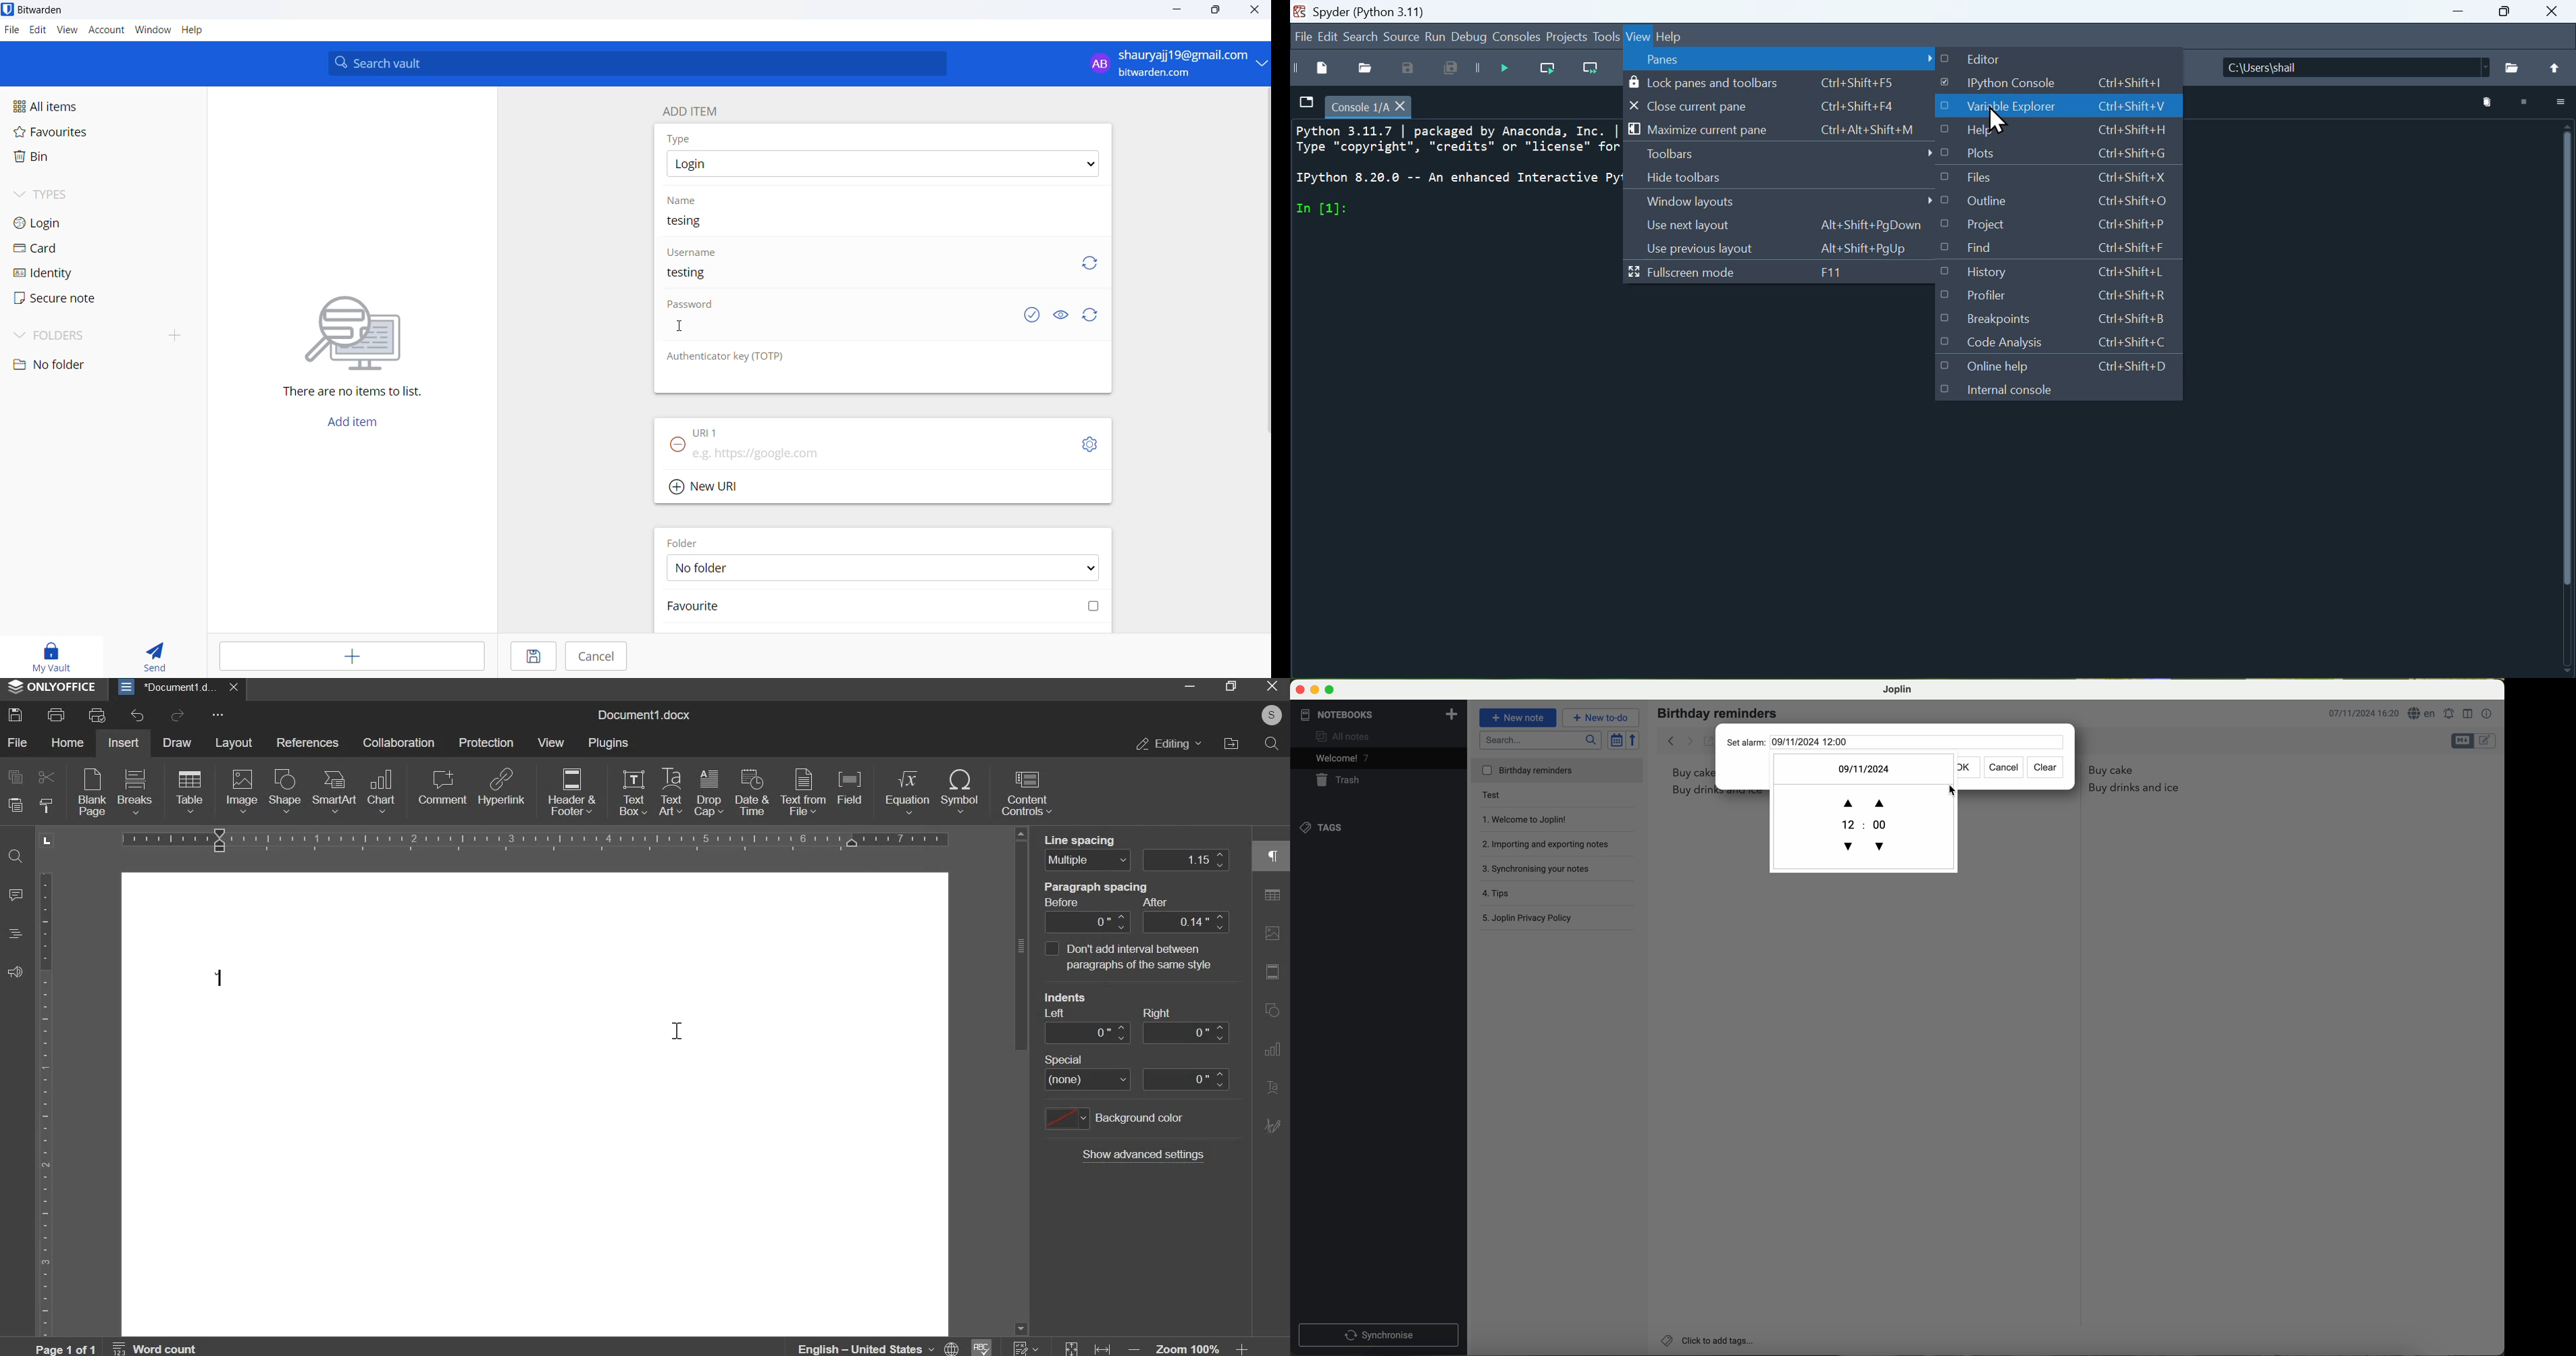 This screenshot has width=2576, height=1372. I want to click on files, so click(2055, 180).